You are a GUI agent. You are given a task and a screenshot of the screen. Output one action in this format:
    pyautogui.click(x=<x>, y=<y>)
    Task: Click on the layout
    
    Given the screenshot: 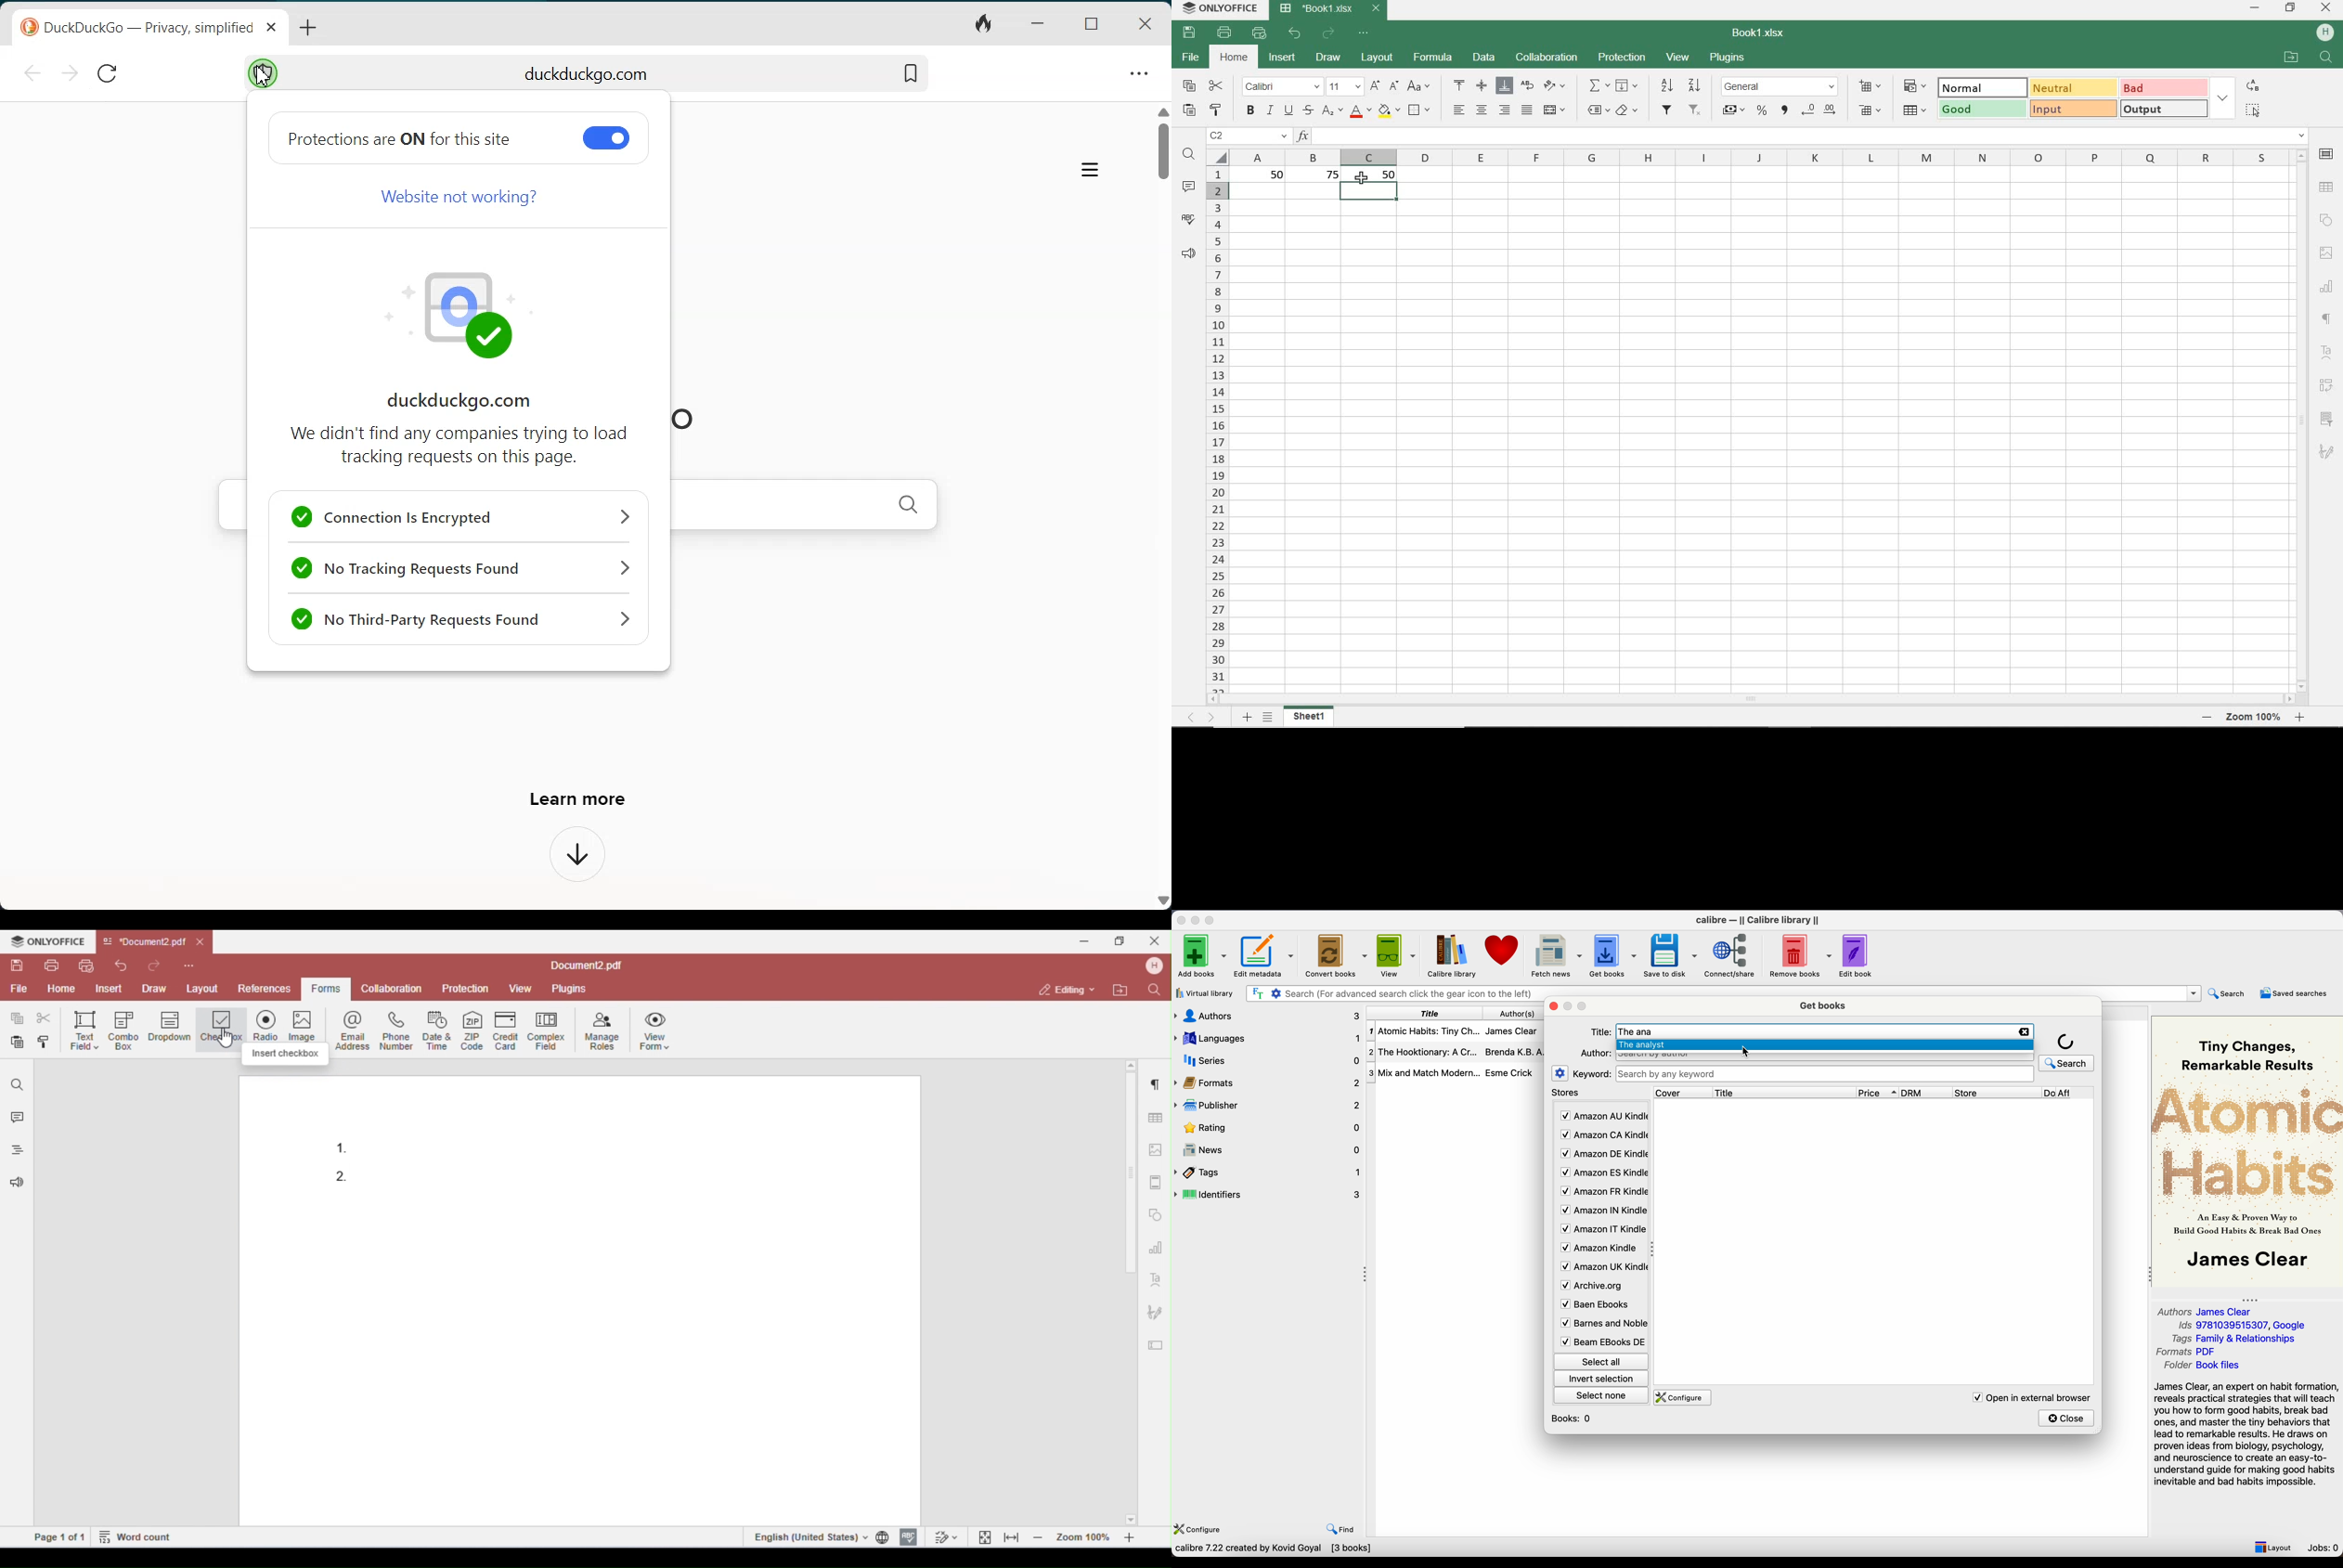 What is the action you would take?
    pyautogui.click(x=1375, y=58)
    